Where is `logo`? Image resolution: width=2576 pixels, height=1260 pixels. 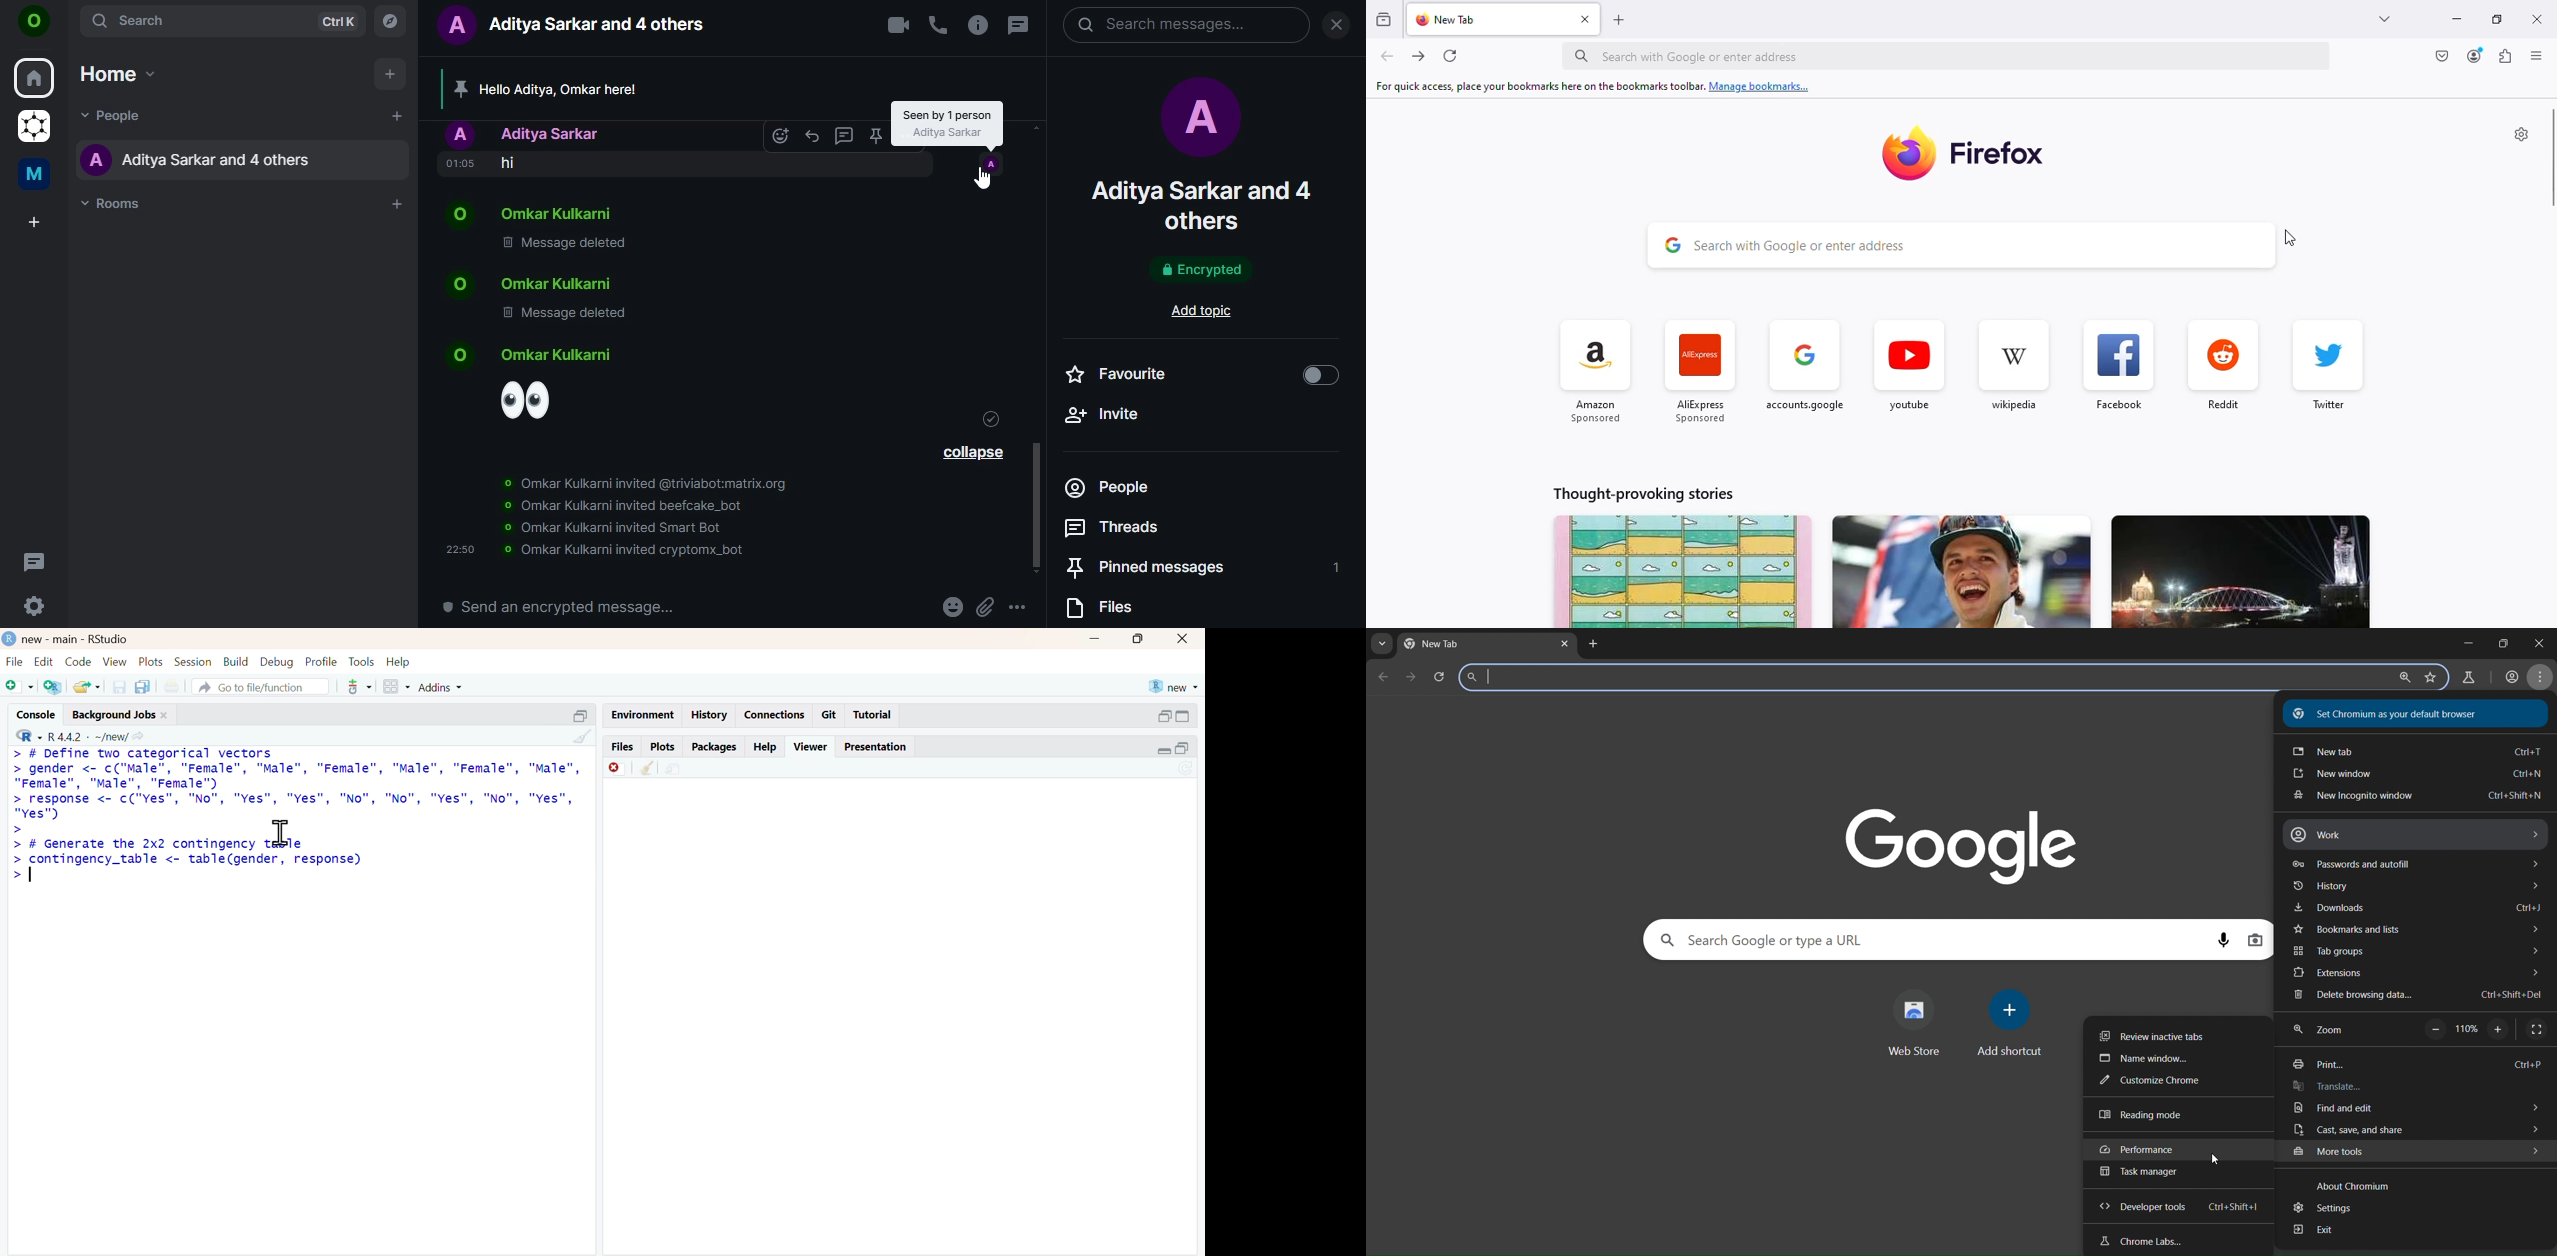 logo is located at coordinates (11, 638).